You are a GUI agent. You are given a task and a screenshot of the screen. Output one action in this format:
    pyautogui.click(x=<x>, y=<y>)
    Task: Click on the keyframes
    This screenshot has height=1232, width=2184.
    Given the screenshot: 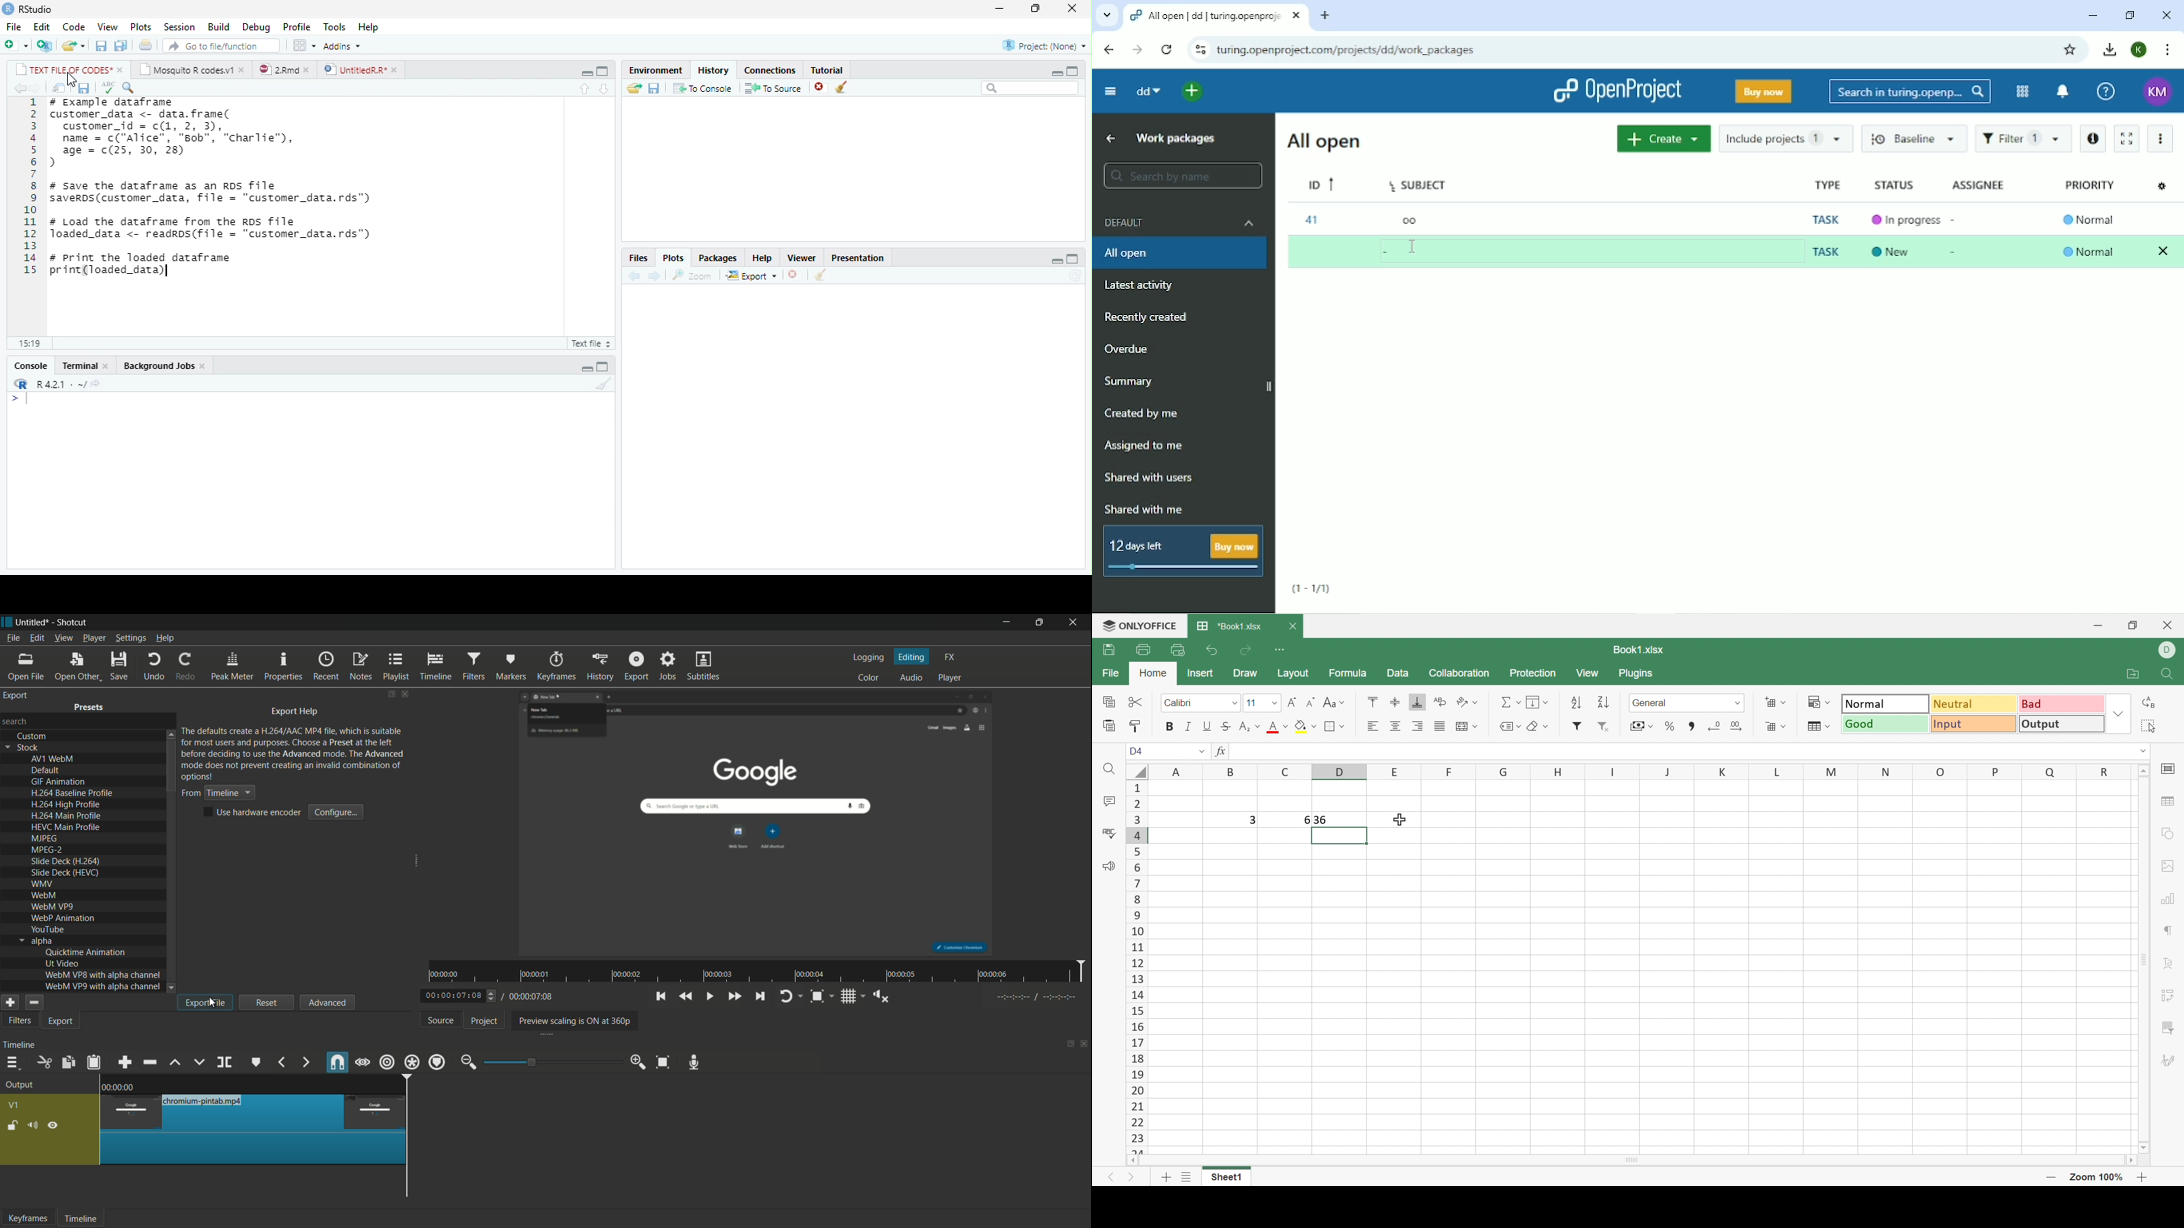 What is the action you would take?
    pyautogui.click(x=559, y=666)
    